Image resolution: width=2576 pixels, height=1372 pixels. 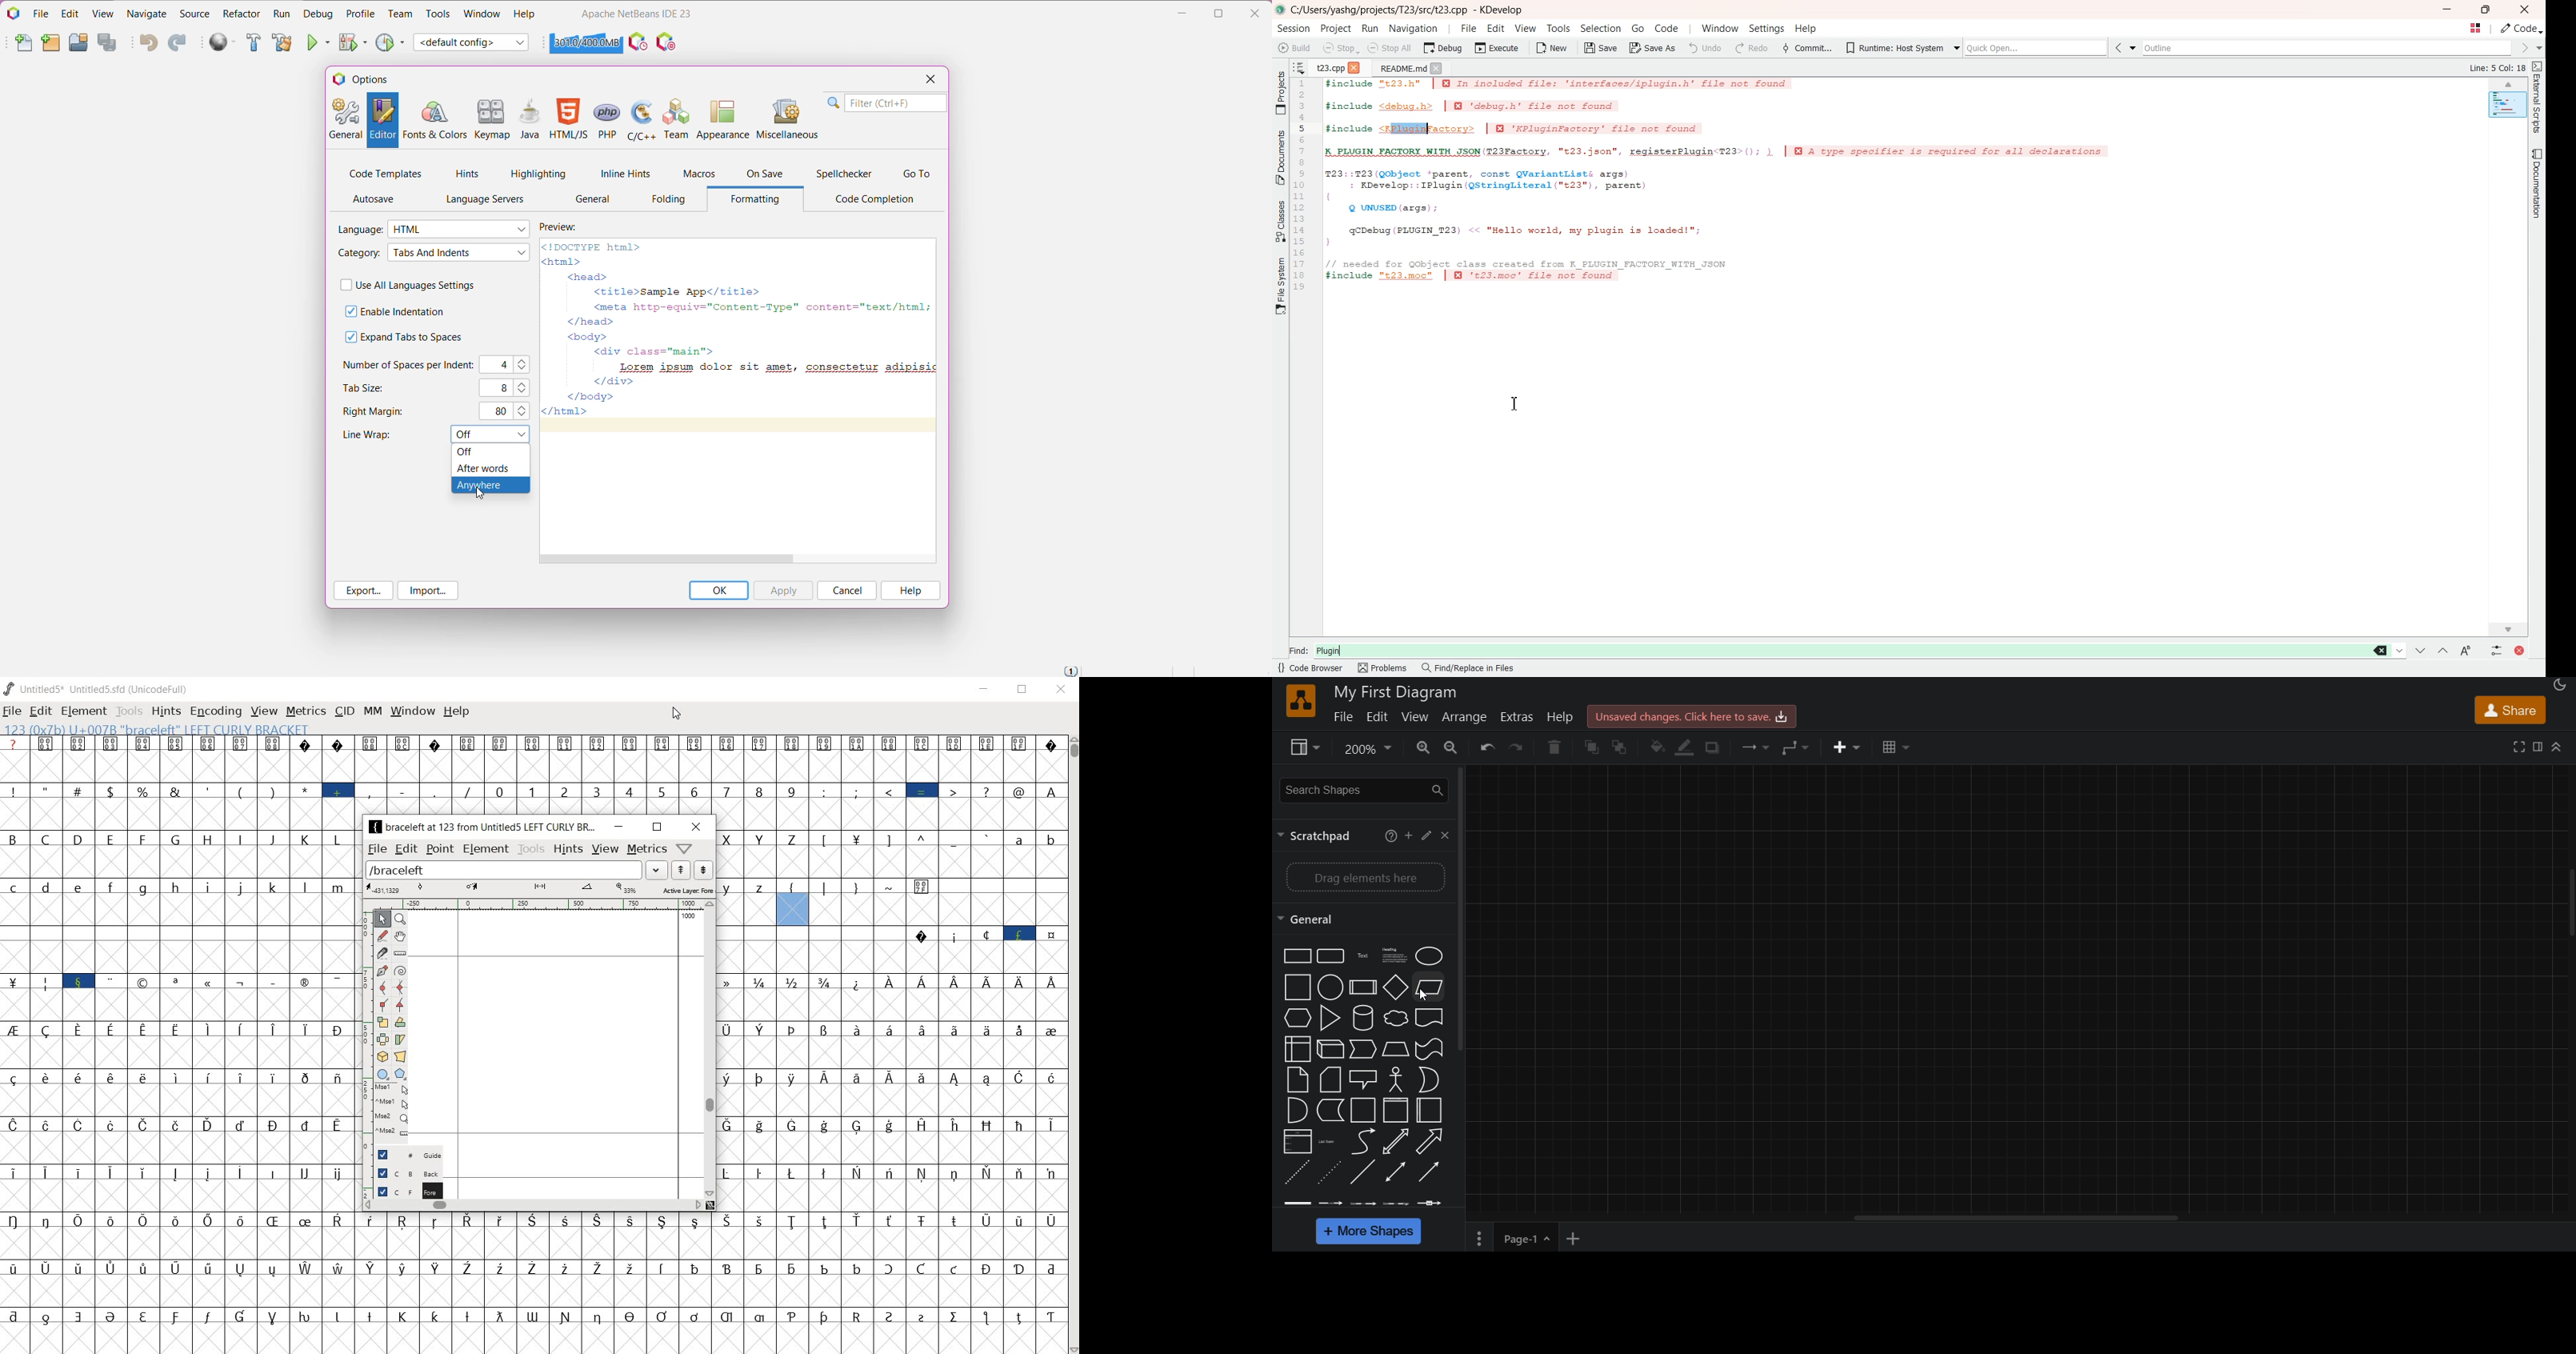 I want to click on perform a perspective transformation on the selection, so click(x=401, y=1056).